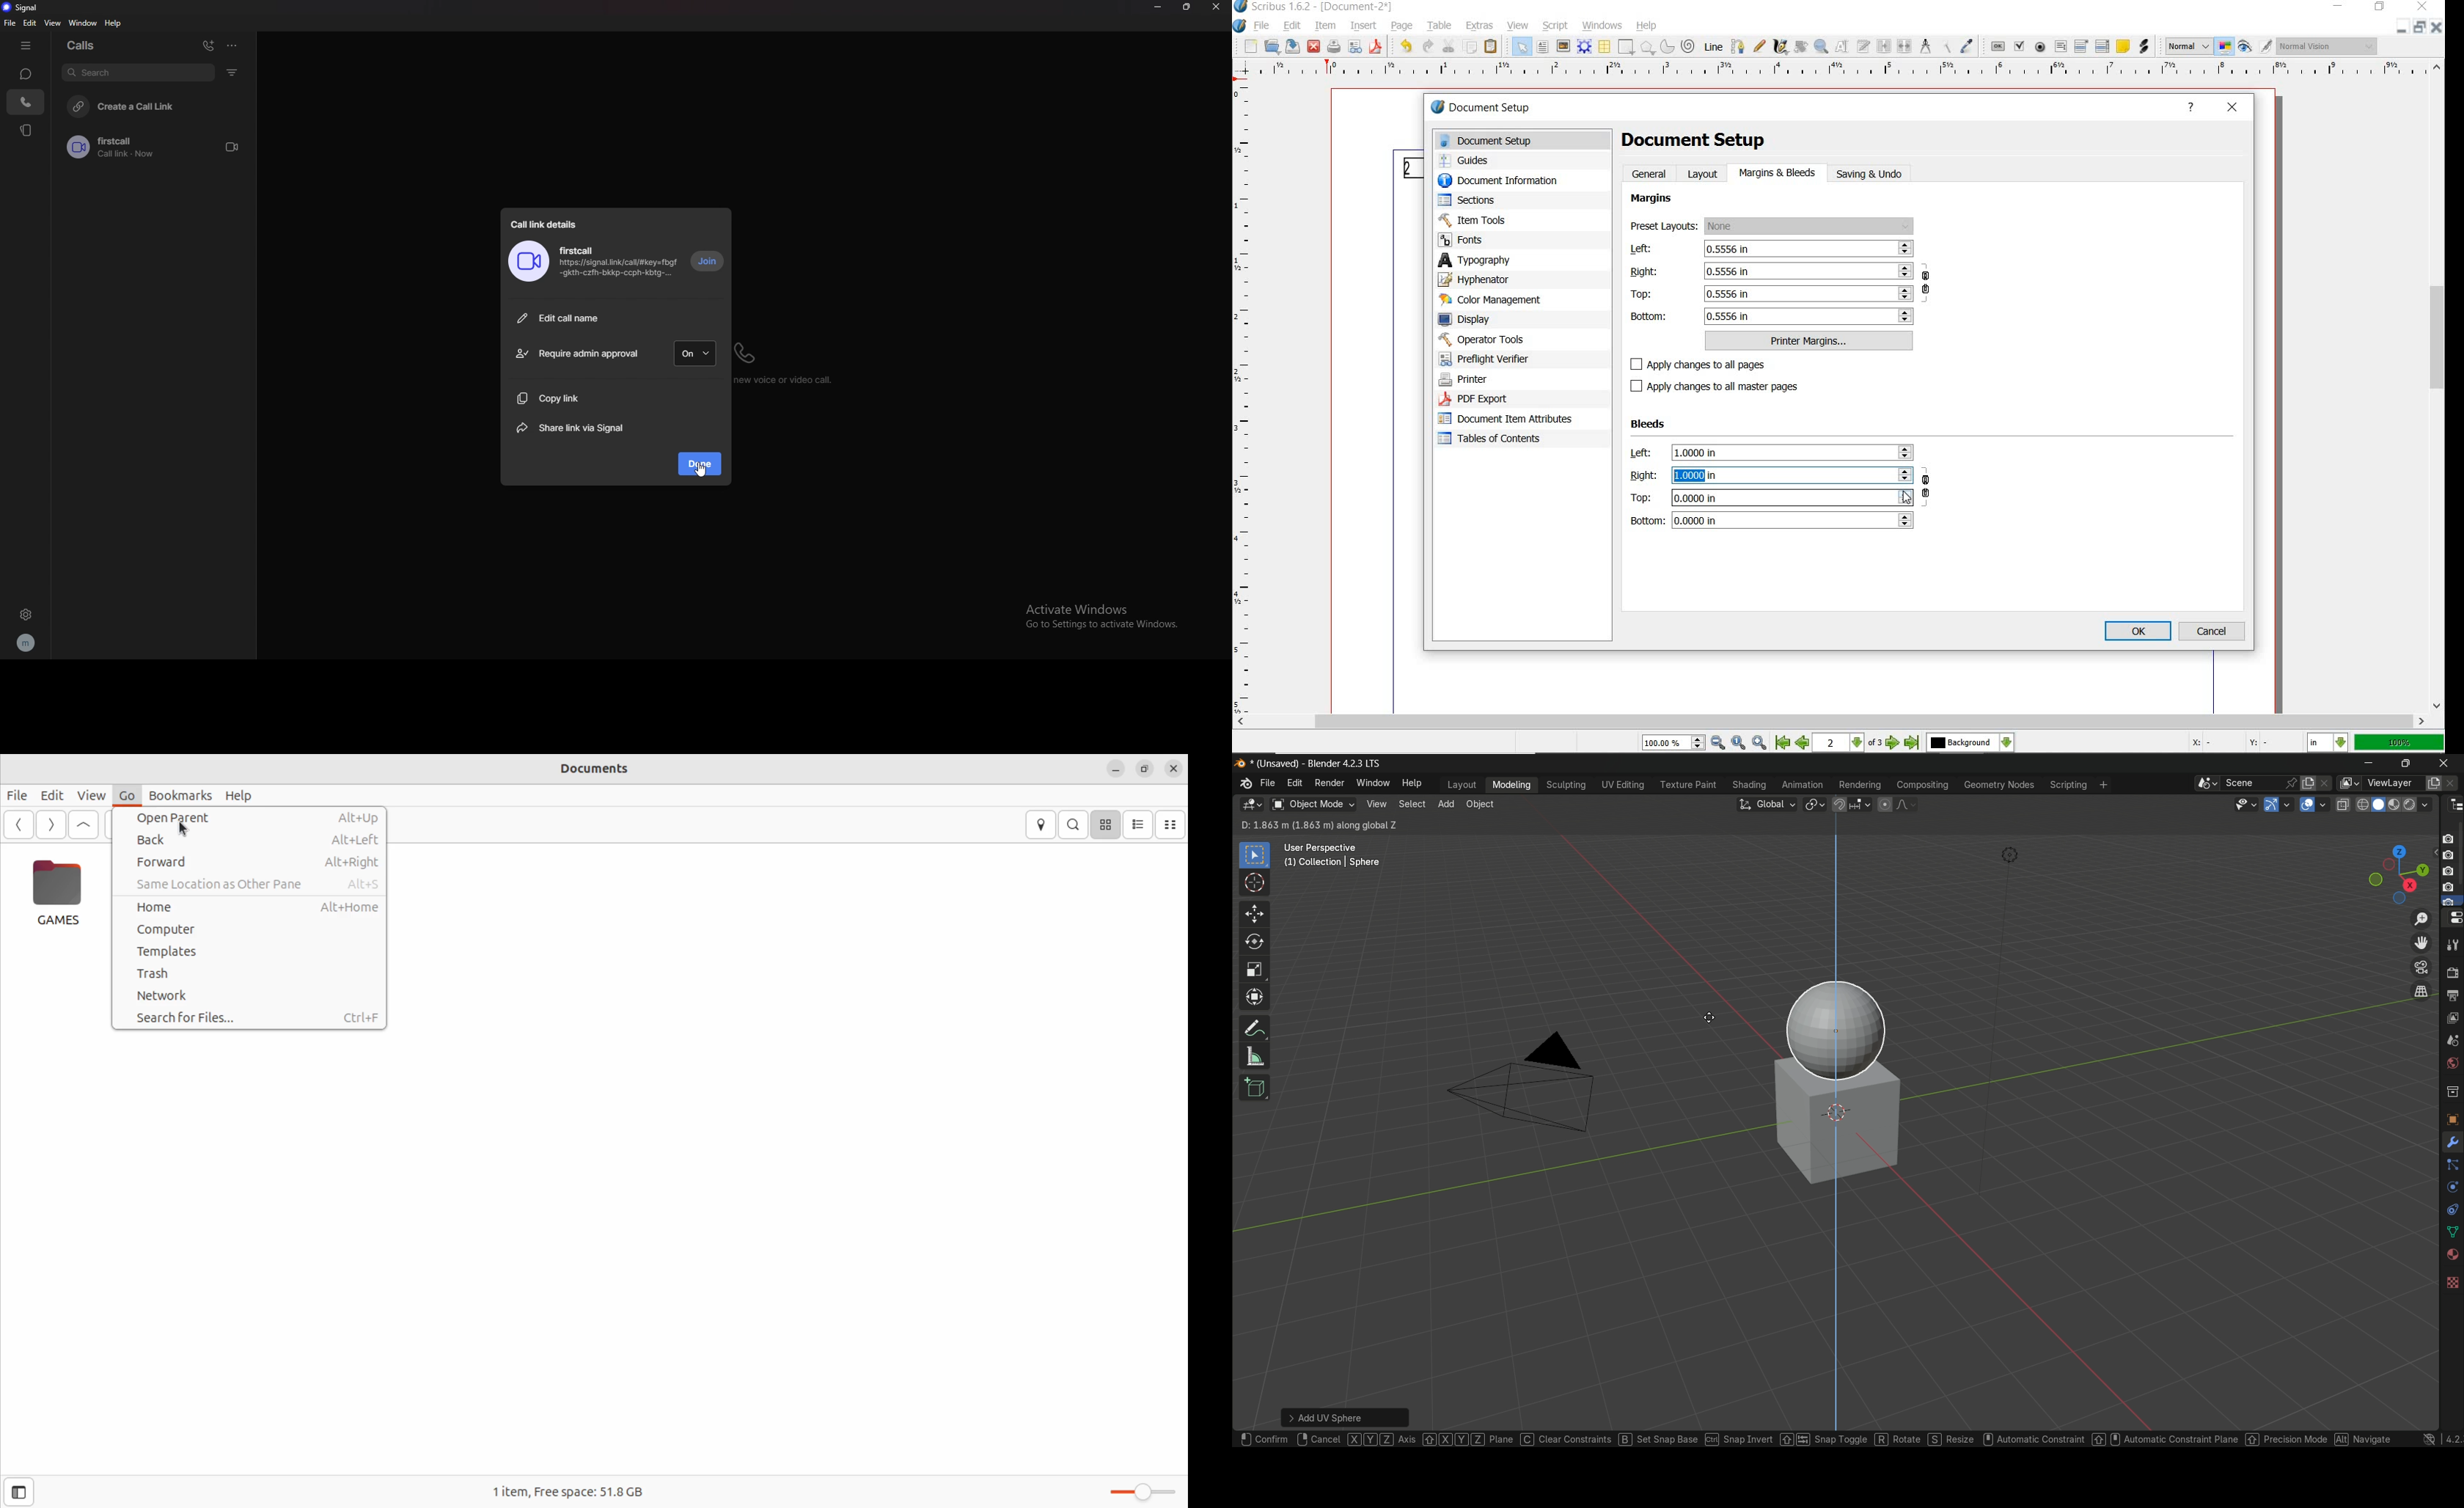 Image resolution: width=2464 pixels, height=1512 pixels. I want to click on shading menu, so click(1749, 785).